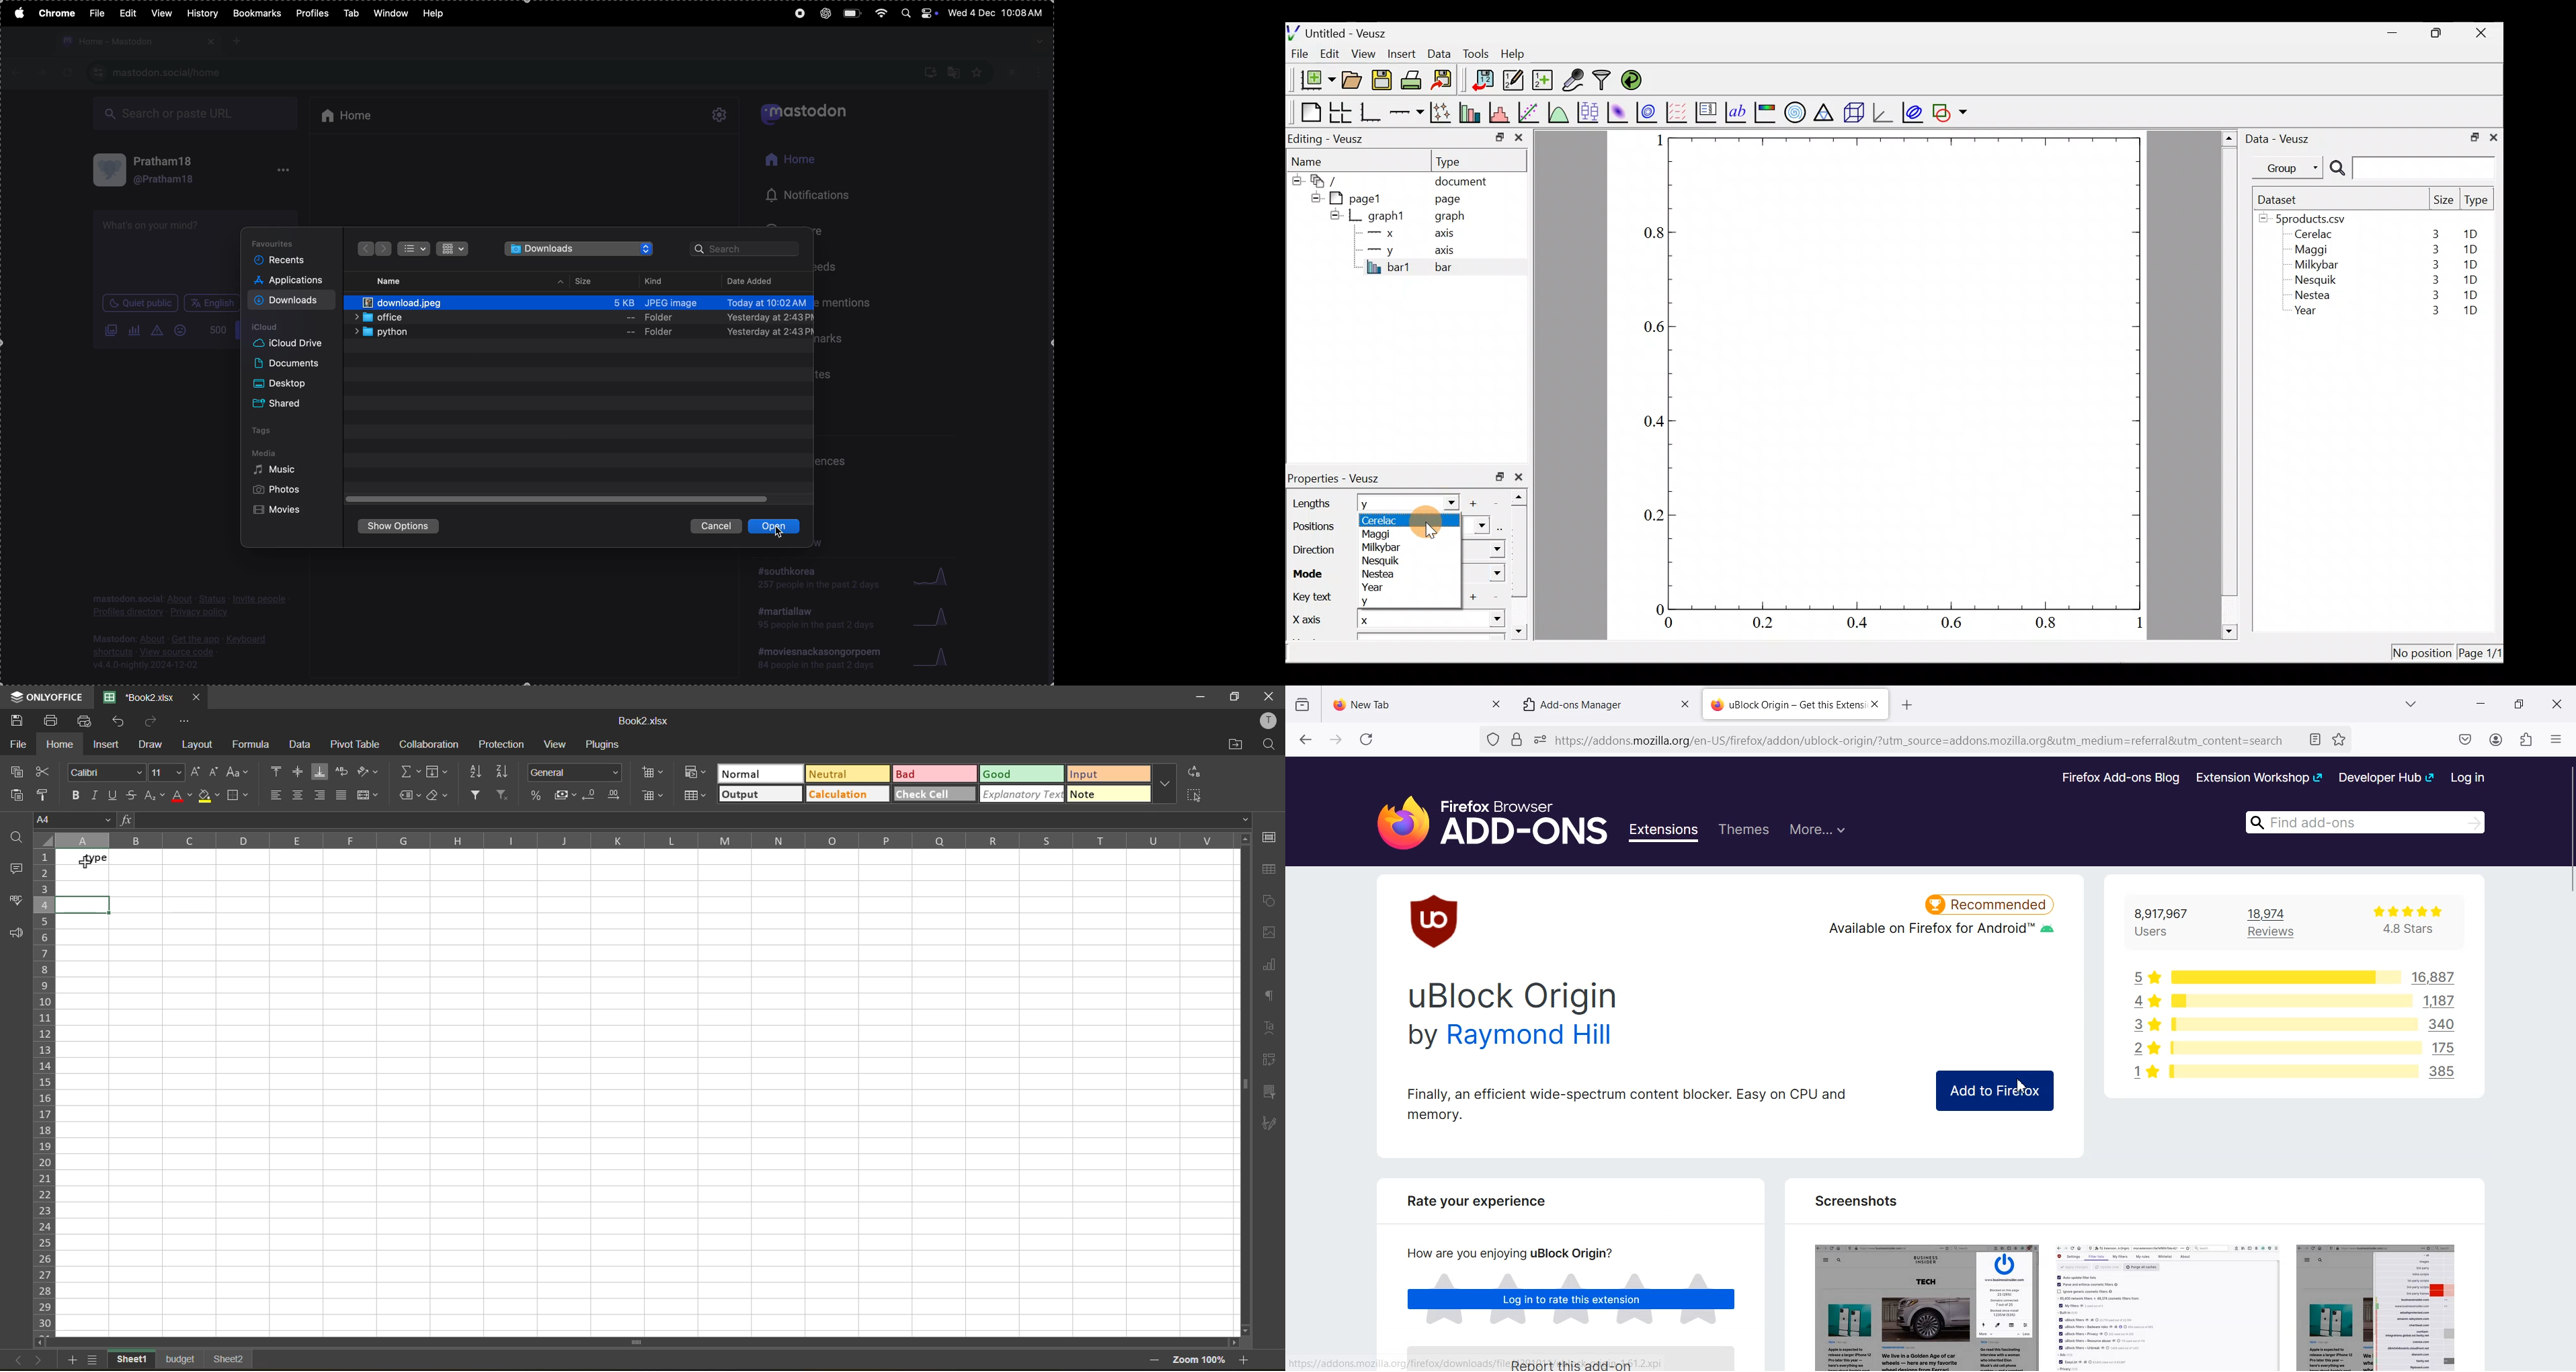  What do you see at coordinates (1381, 504) in the screenshot?
I see `y` at bounding box center [1381, 504].